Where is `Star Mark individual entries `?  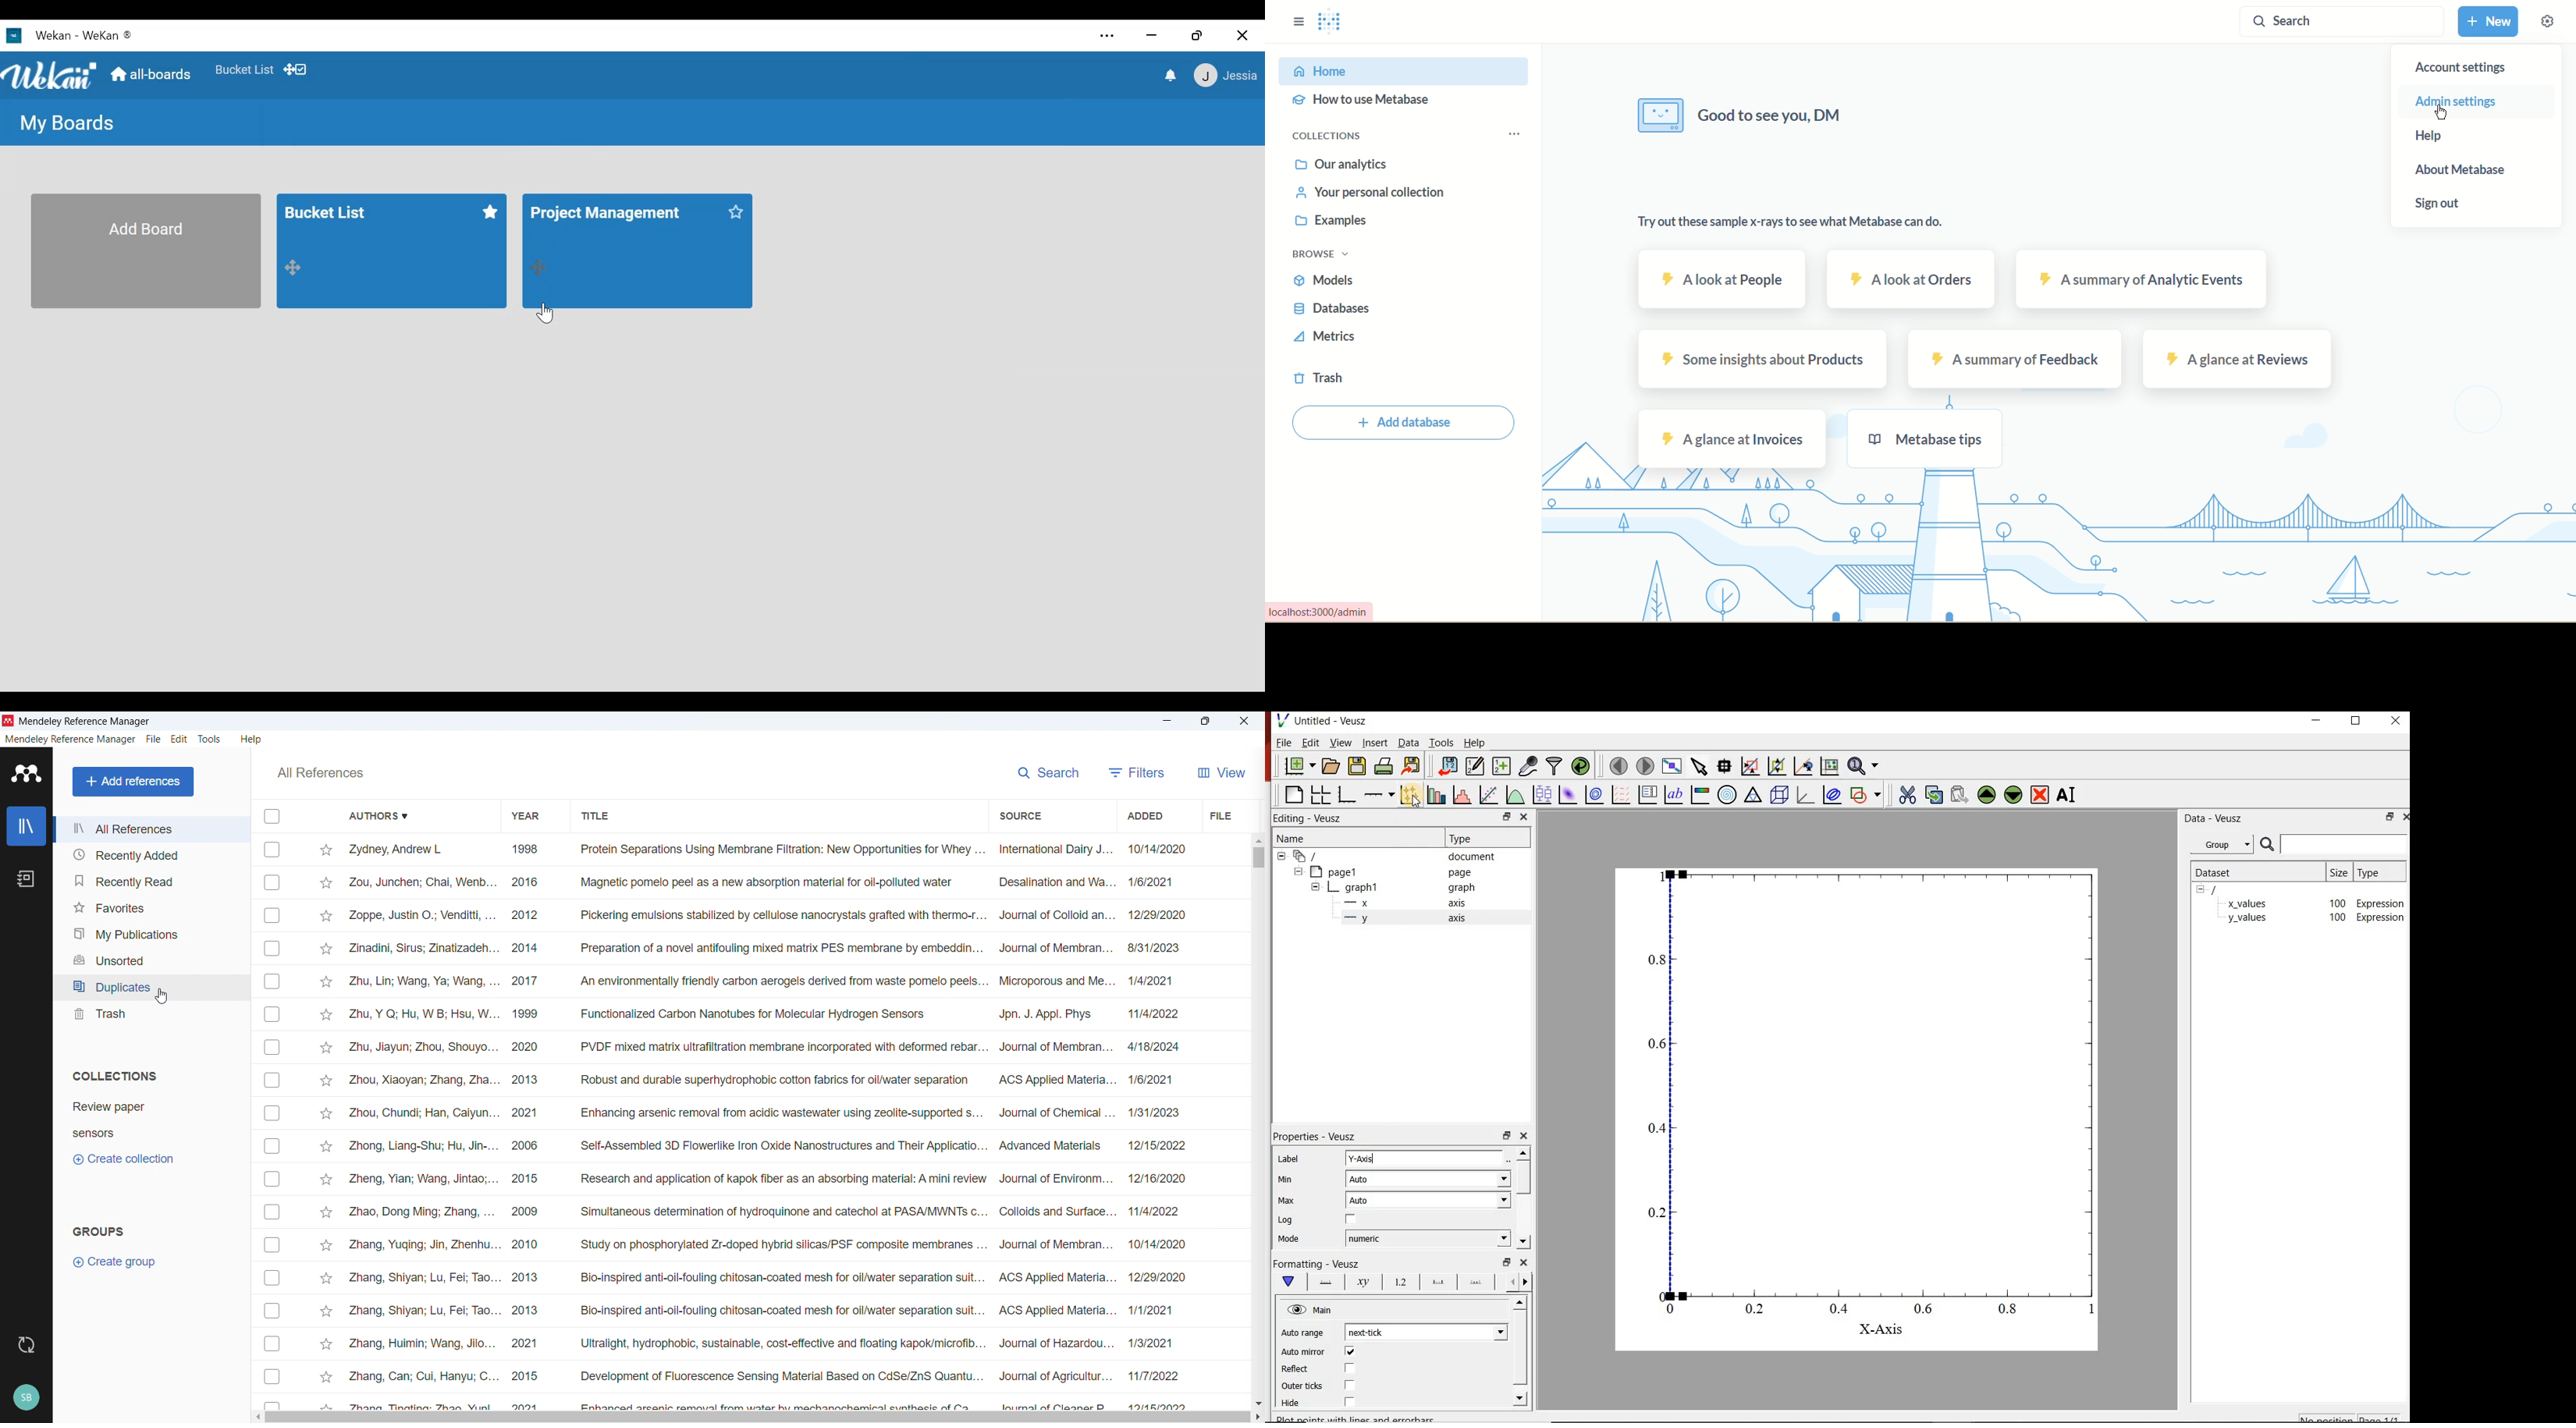
Star Mark individual entries  is located at coordinates (326, 1125).